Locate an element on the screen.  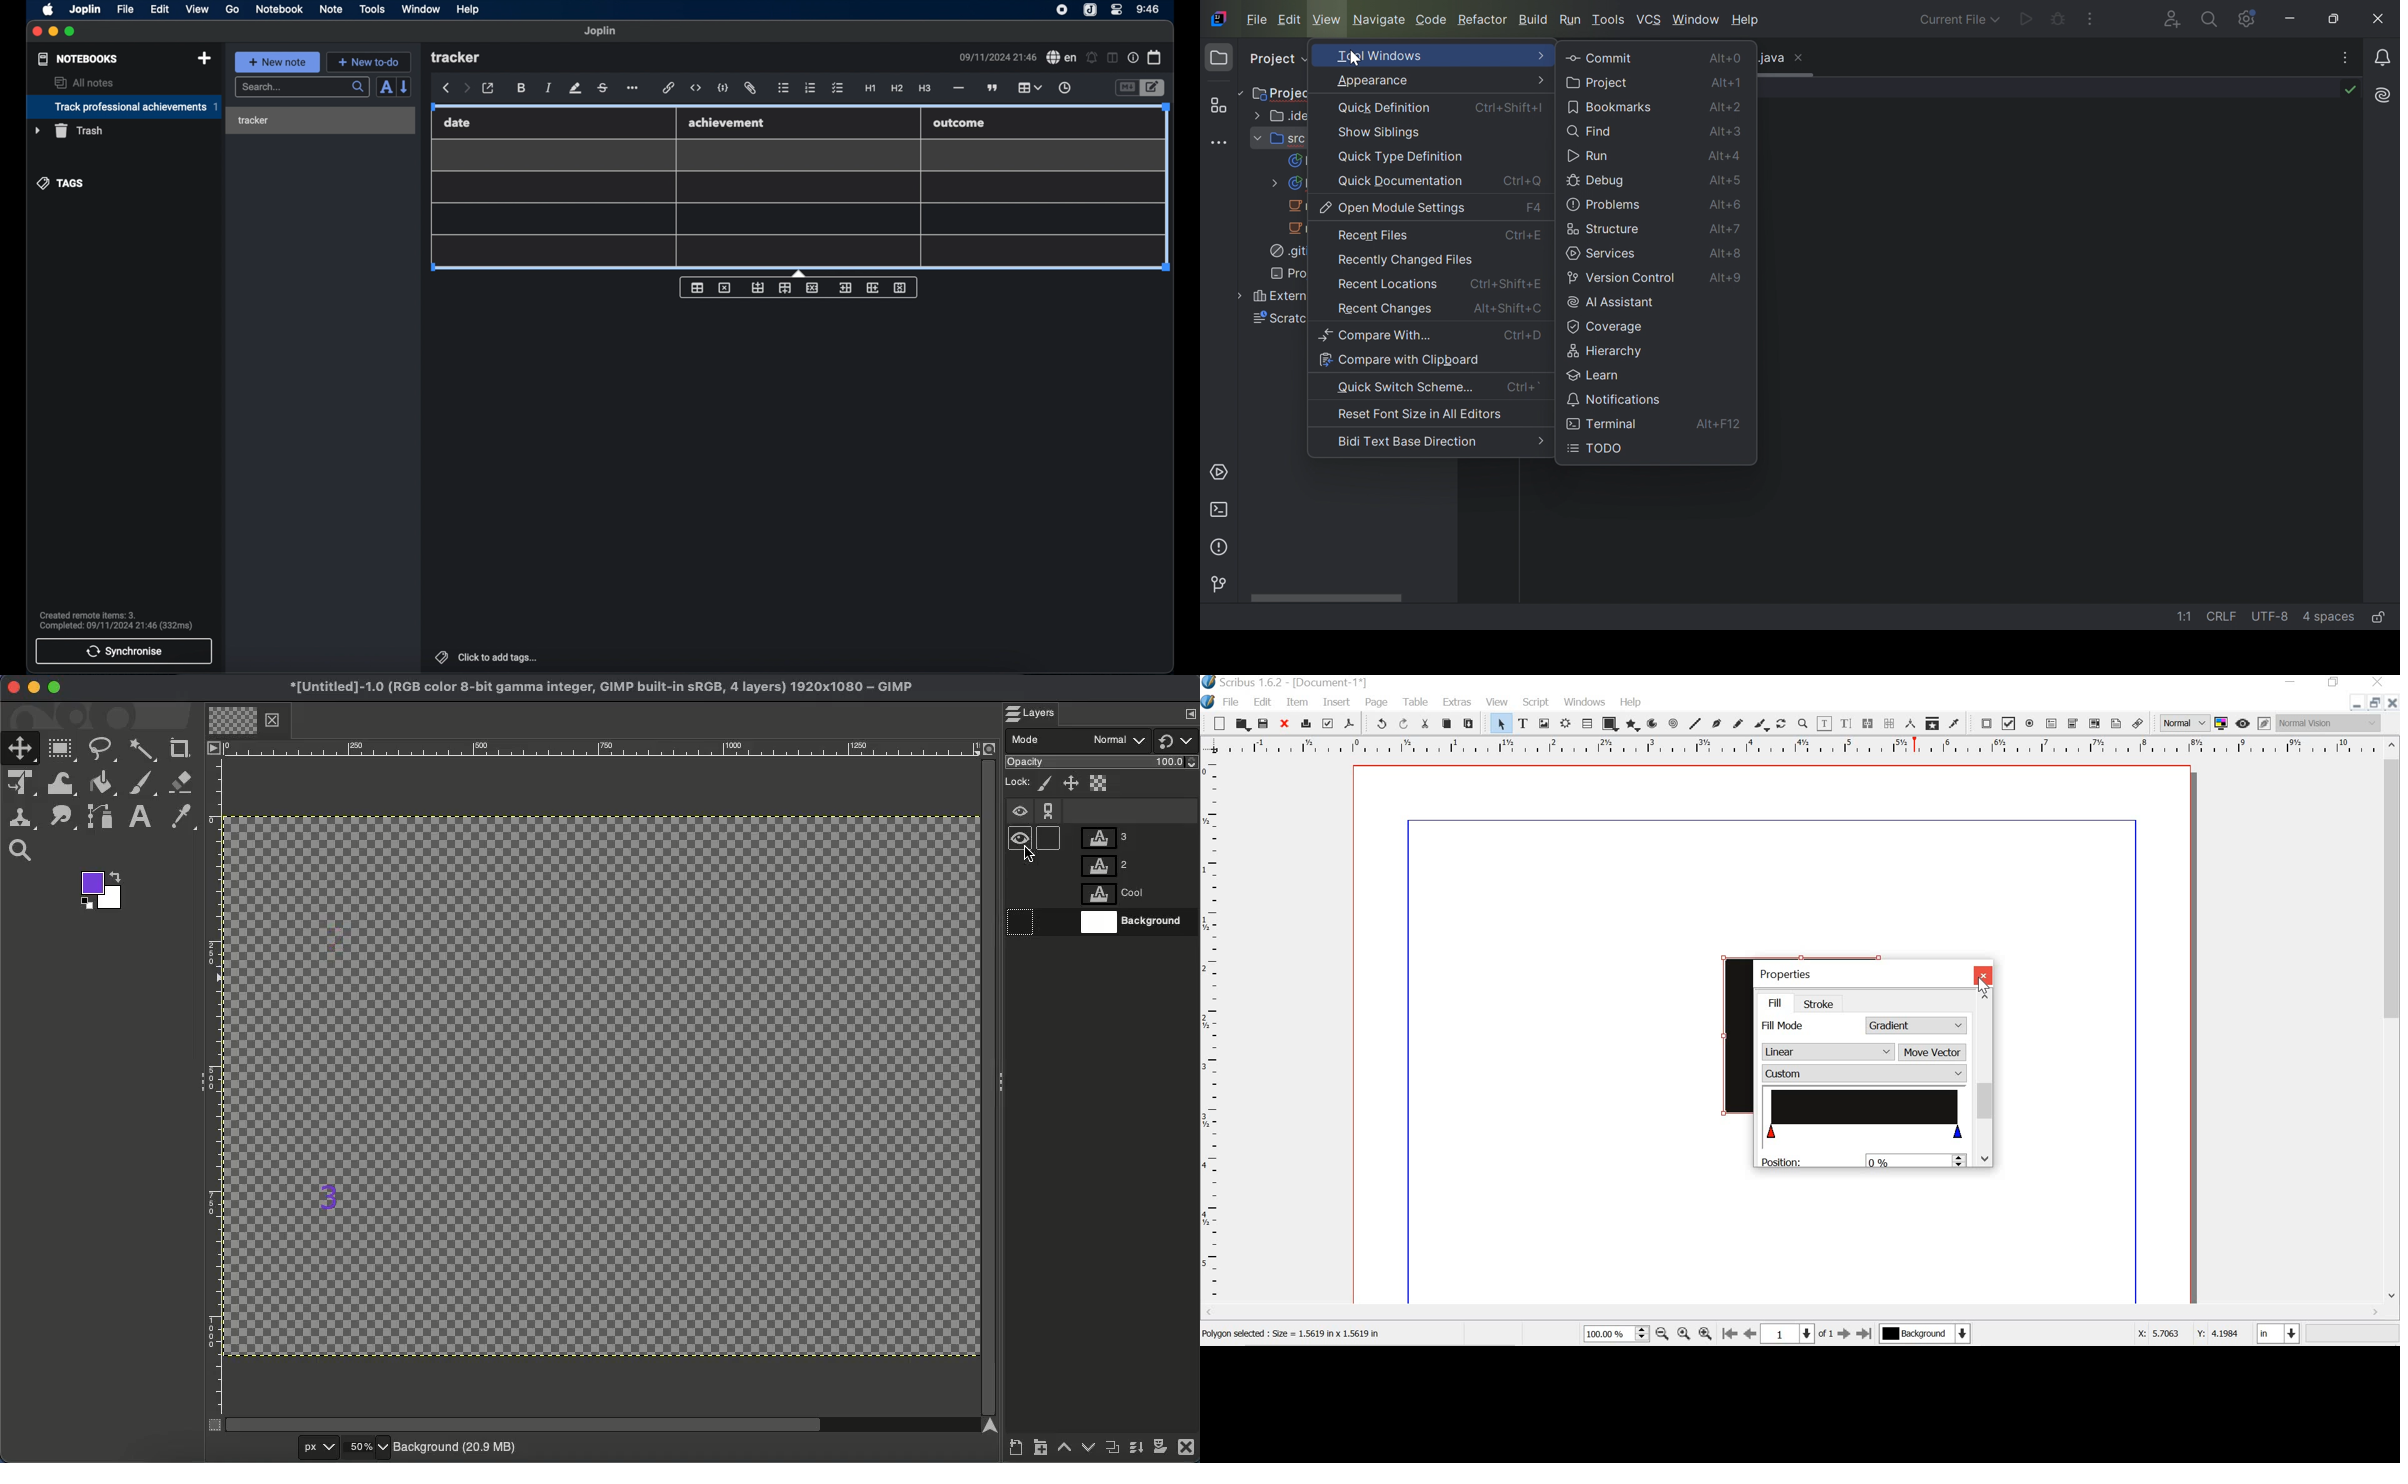
horizontal line is located at coordinates (958, 88).